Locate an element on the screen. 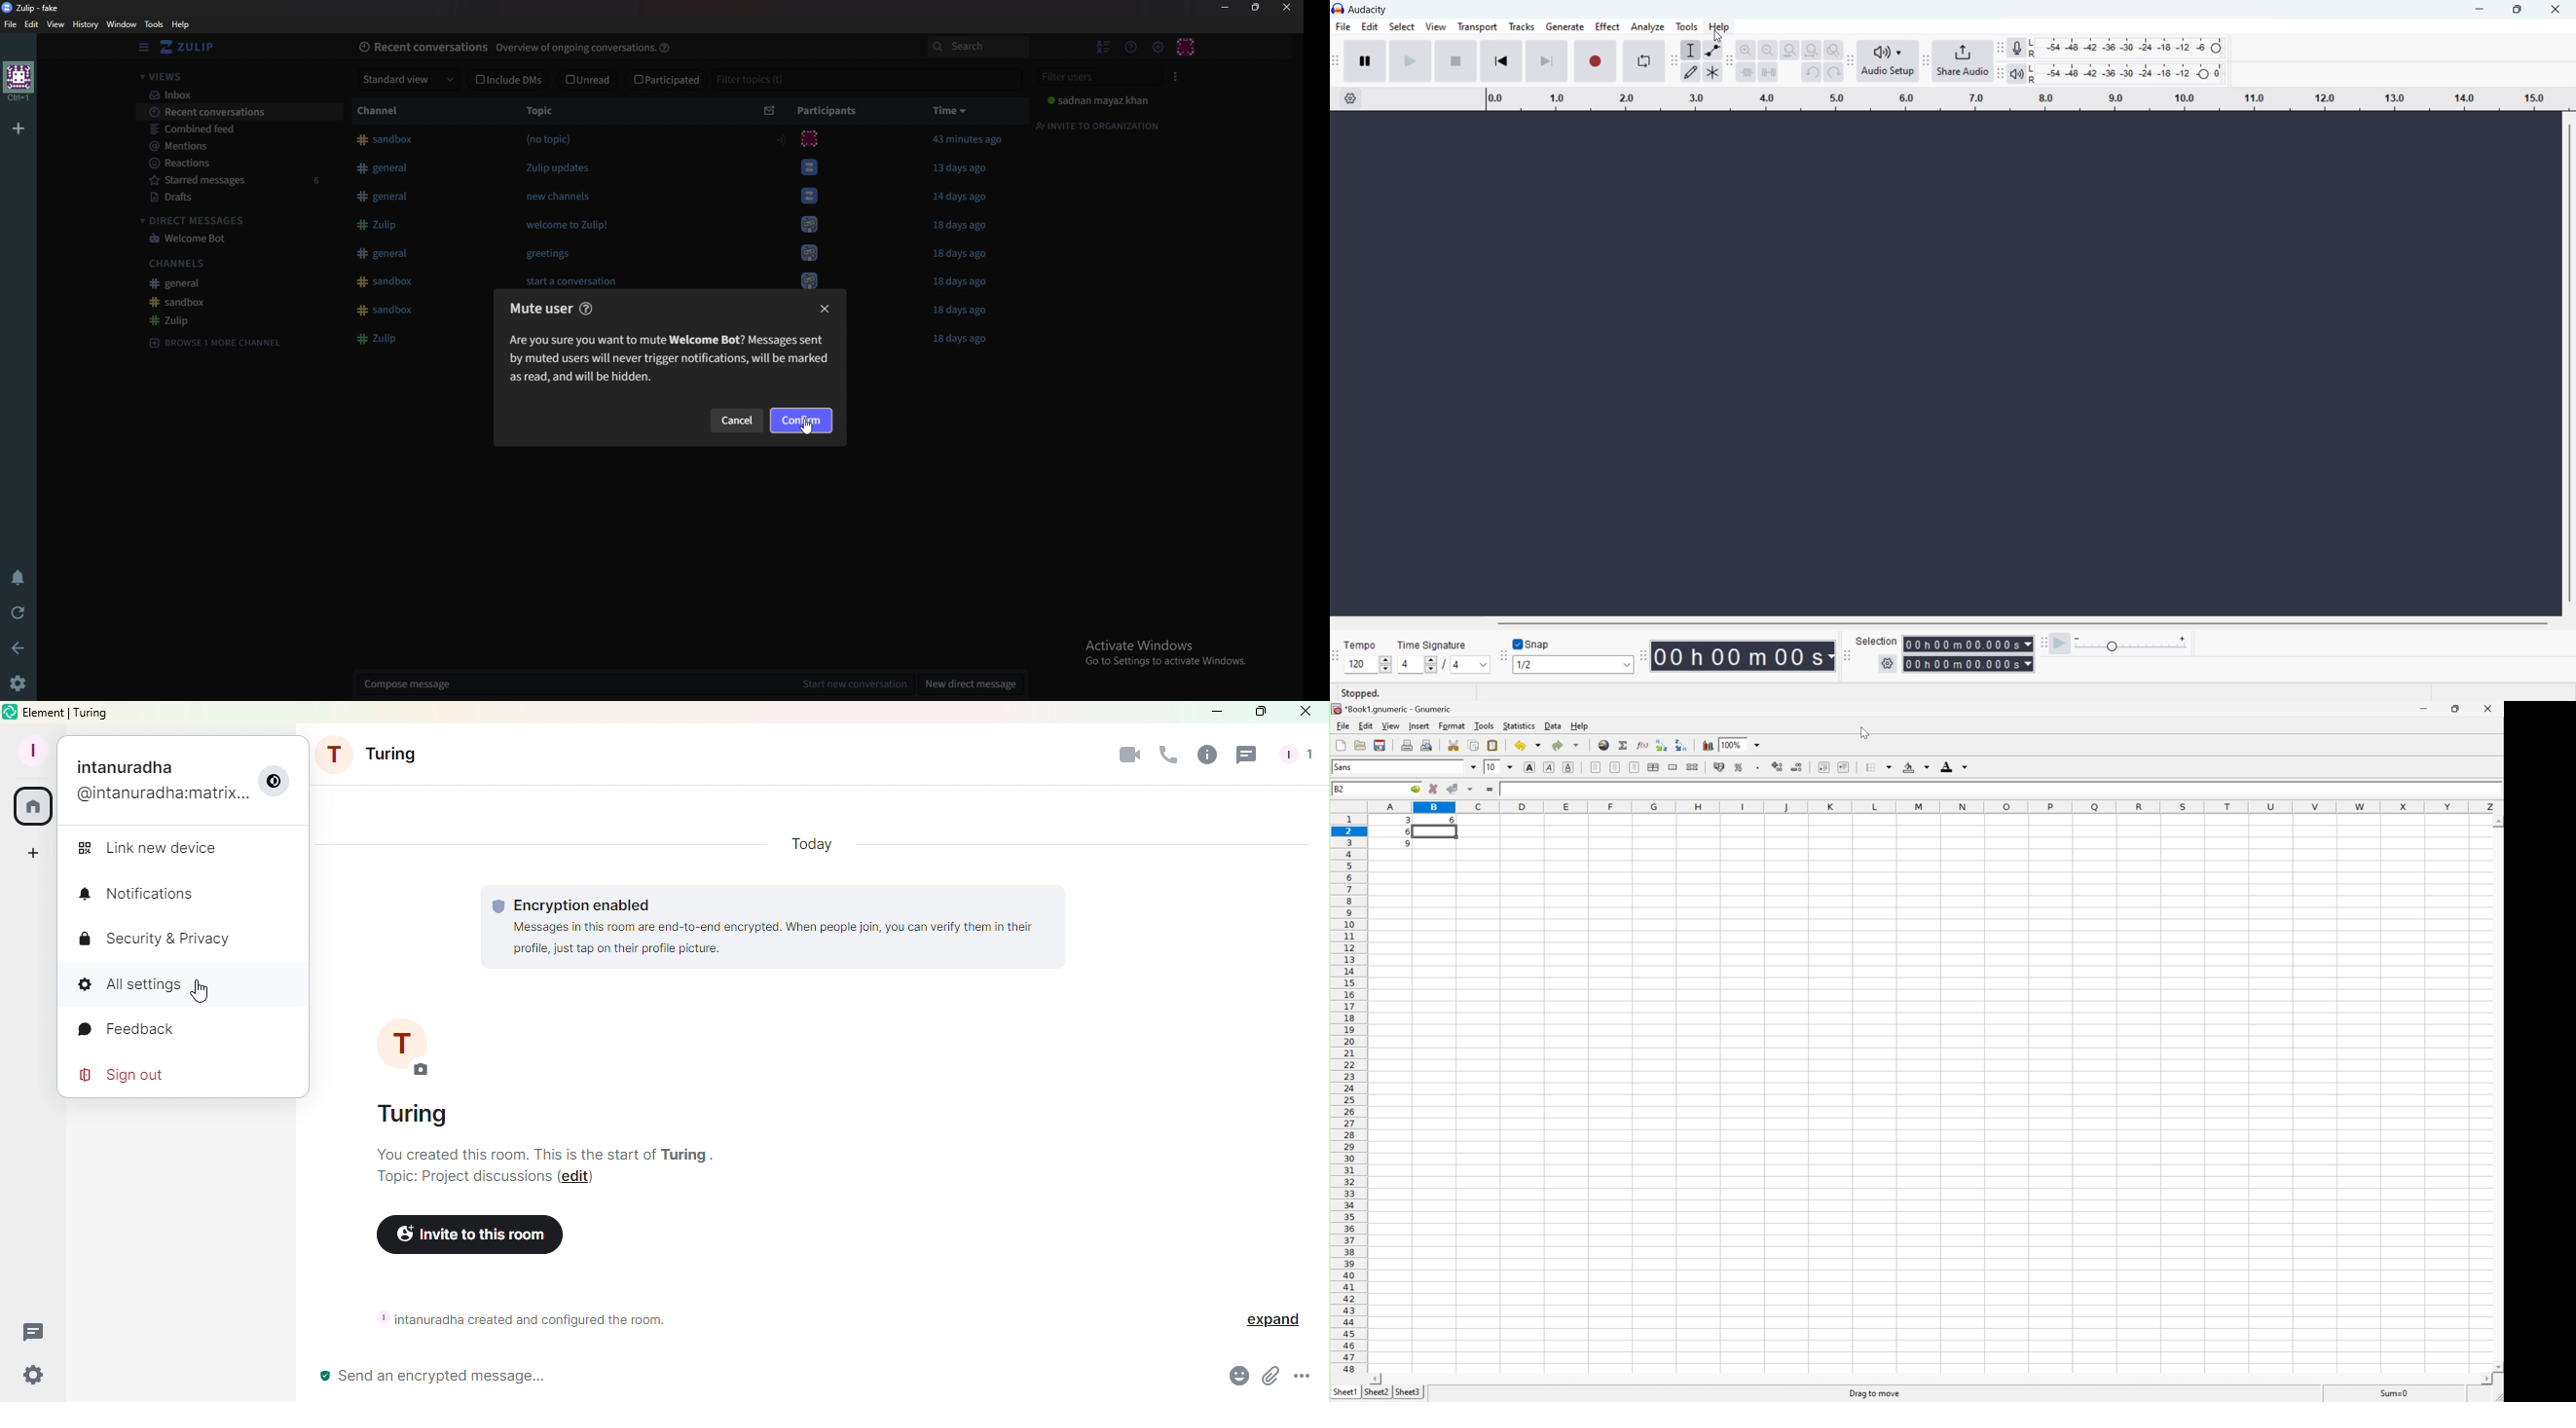 The height and width of the screenshot is (1428, 2576). 18 days ago is located at coordinates (960, 337).